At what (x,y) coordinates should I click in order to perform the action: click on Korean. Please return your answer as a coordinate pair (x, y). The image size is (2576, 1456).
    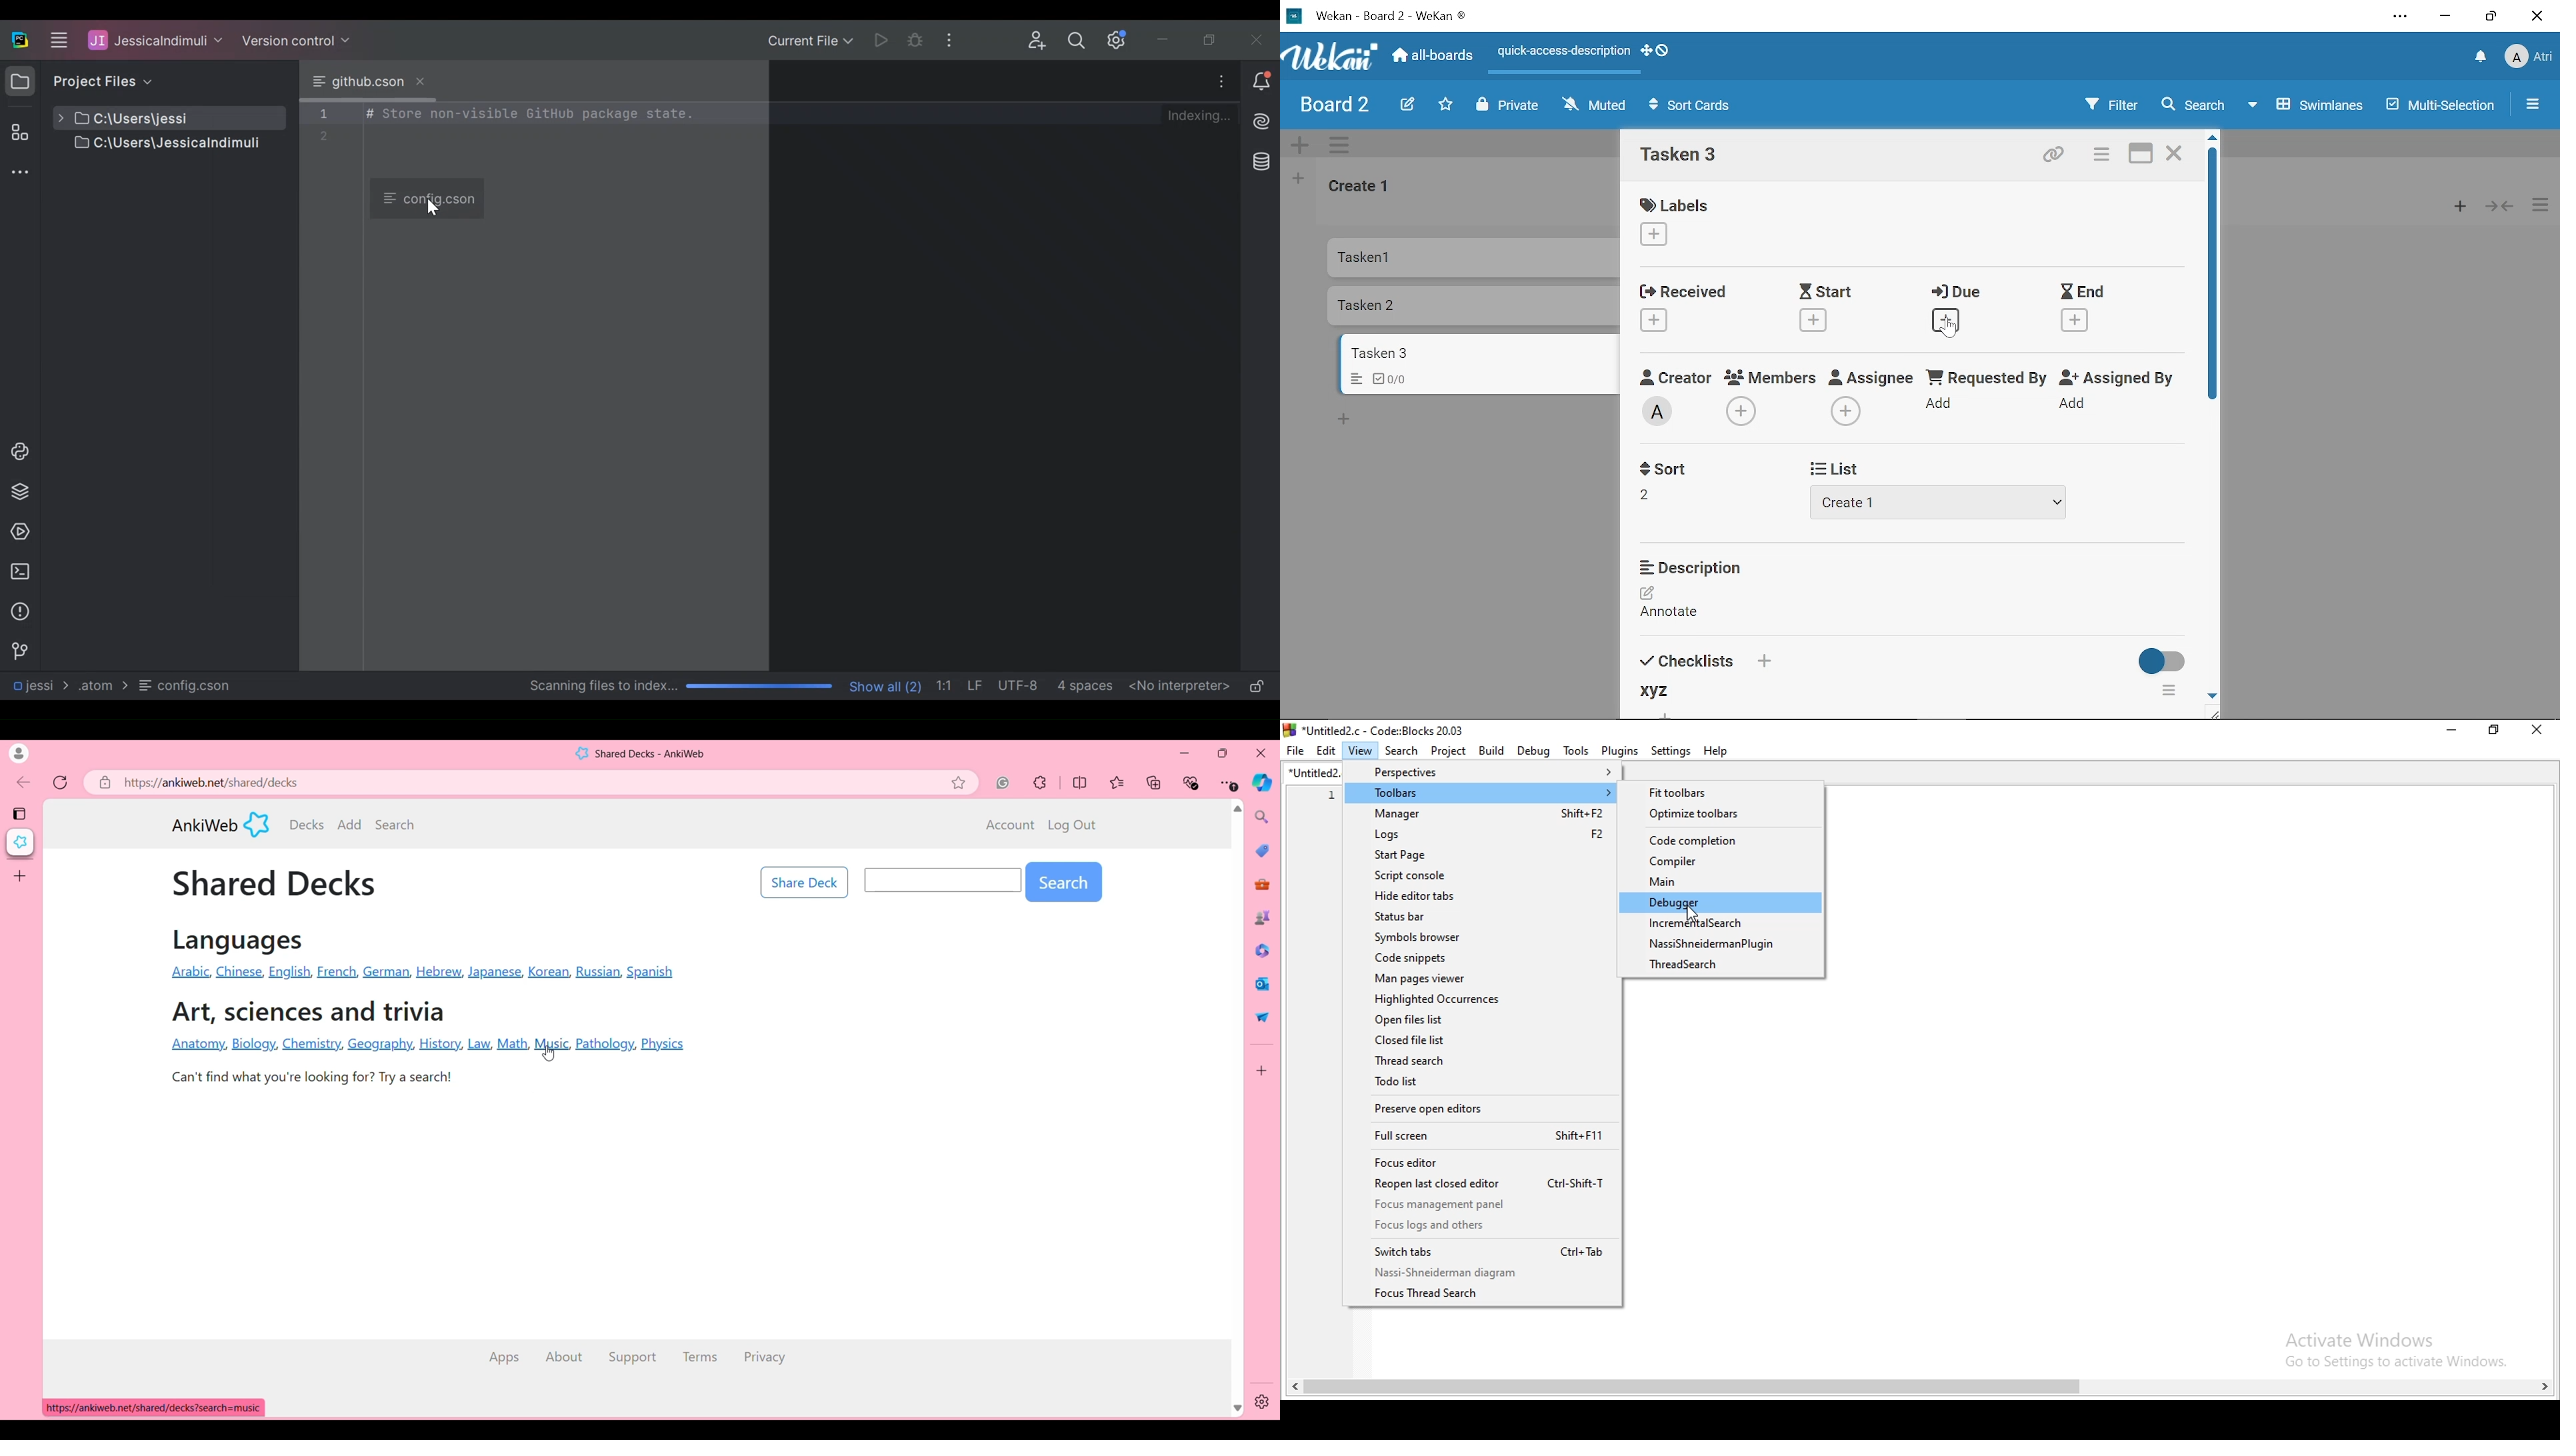
    Looking at the image, I should click on (546, 971).